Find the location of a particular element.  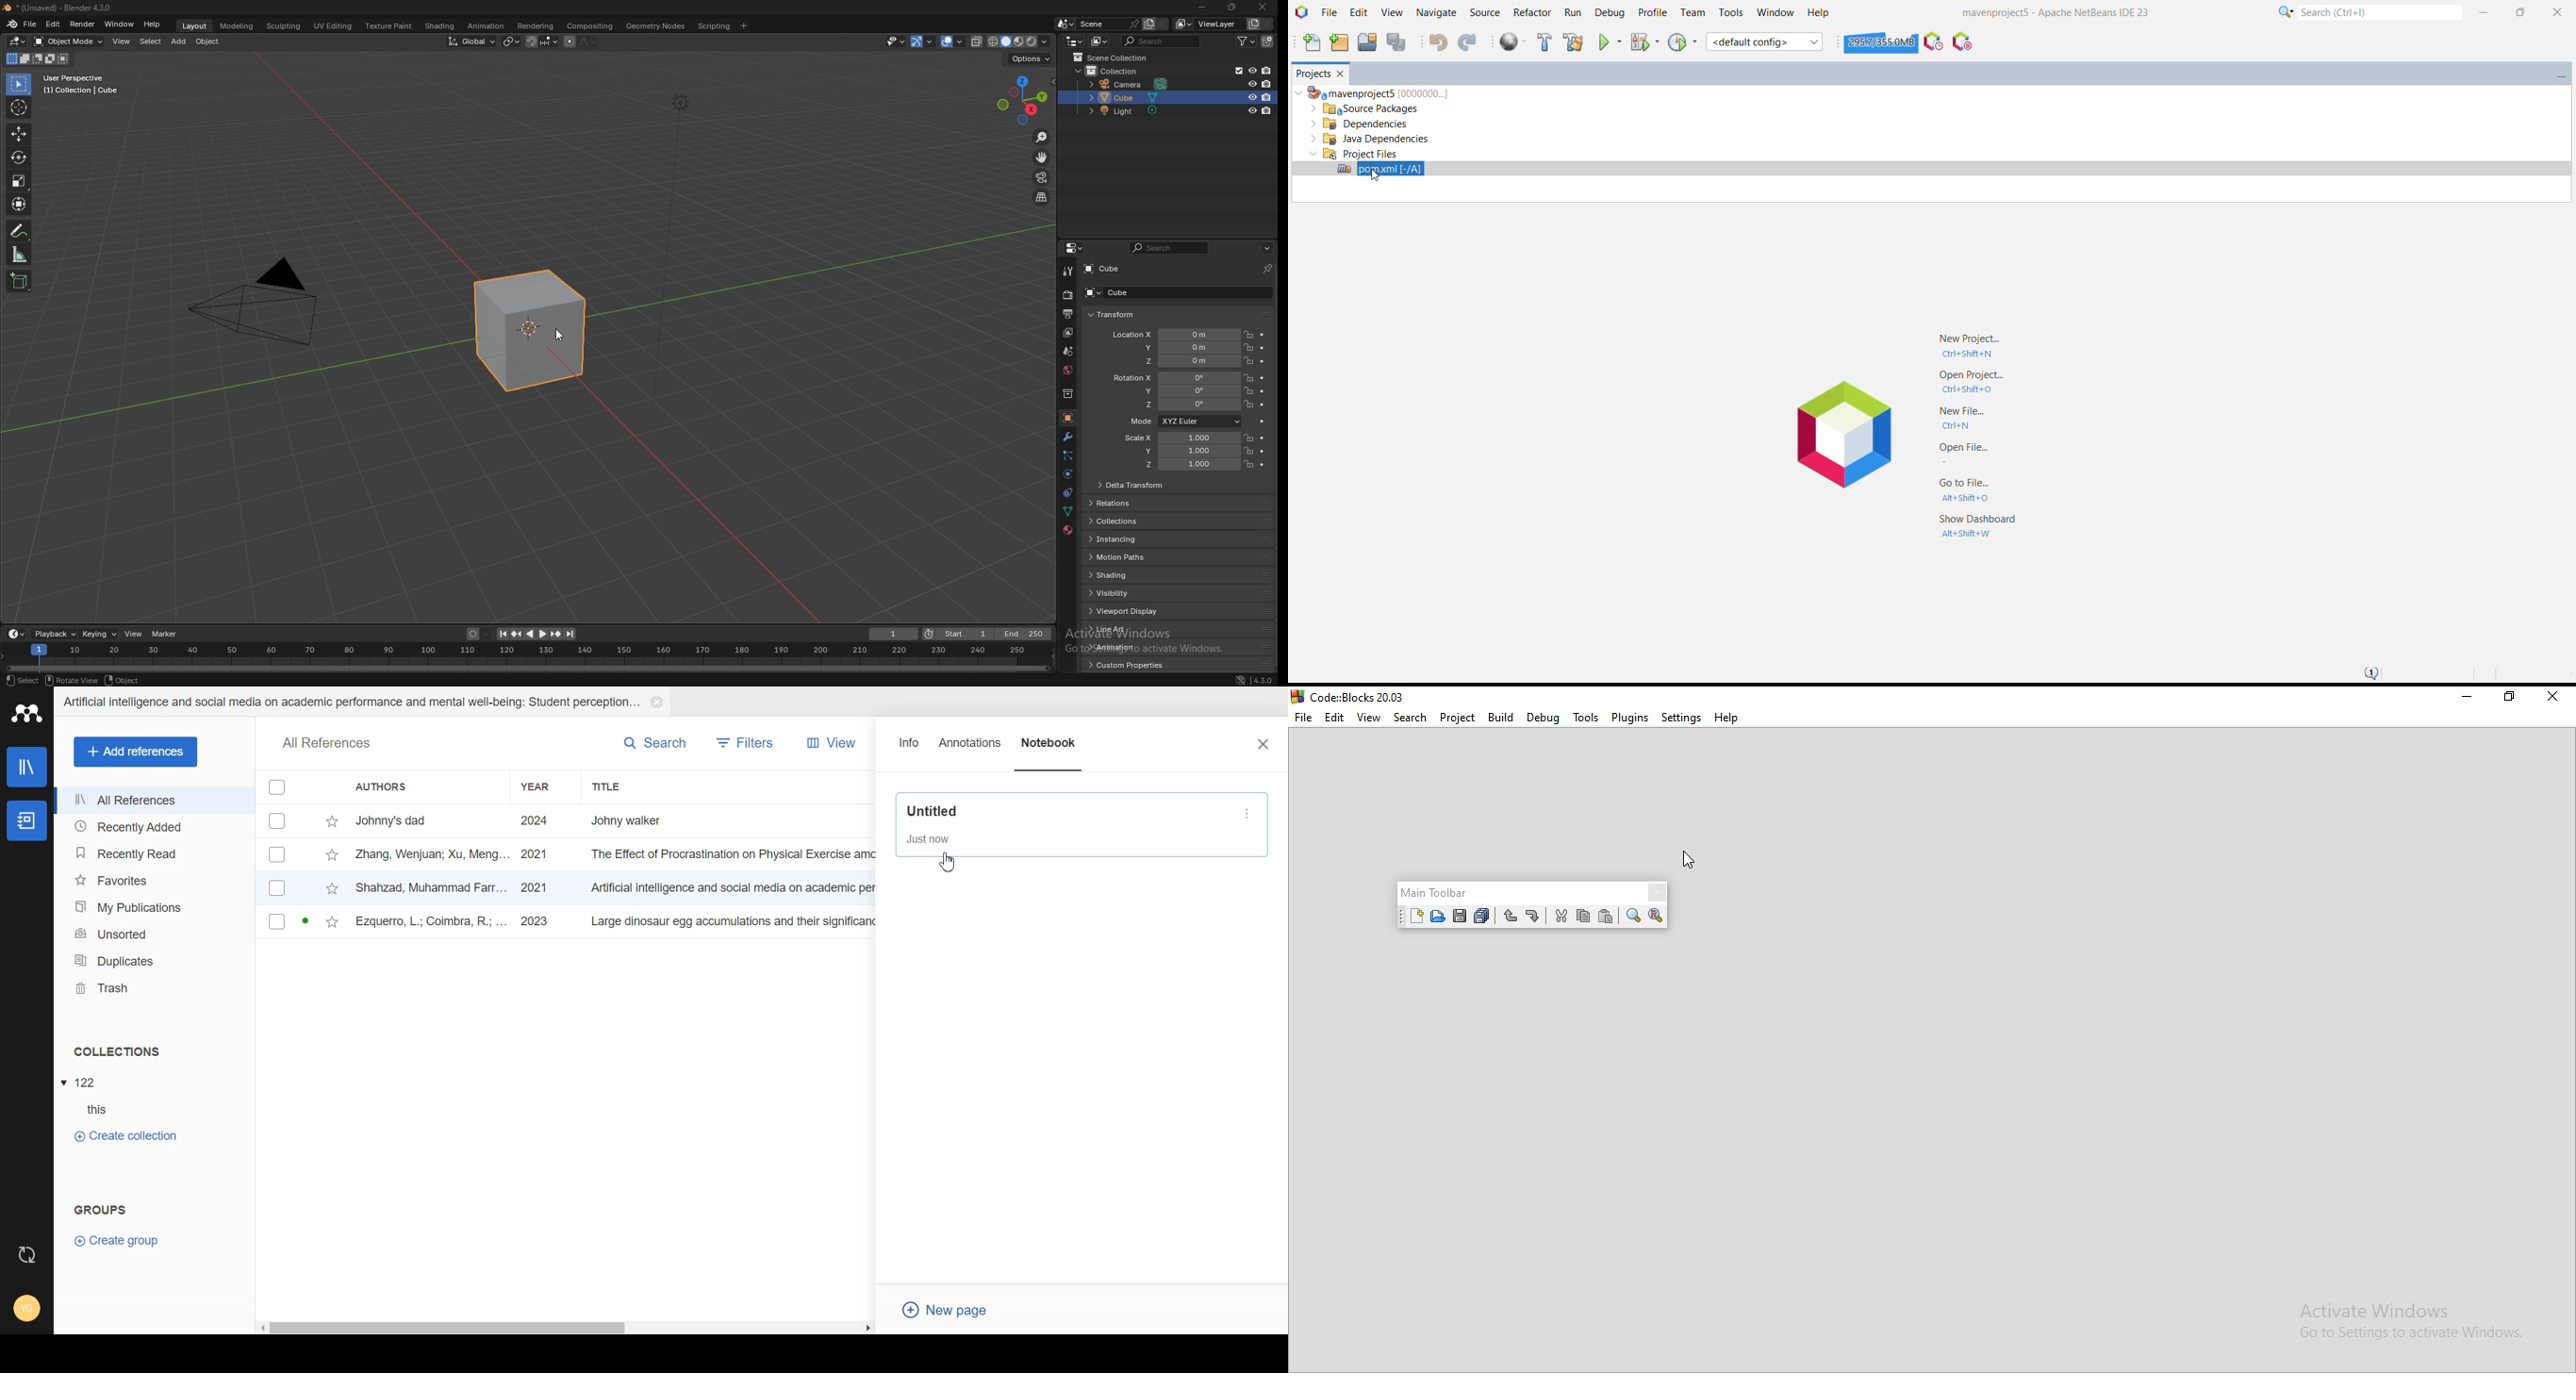

jump to keyframe is located at coordinates (516, 635).